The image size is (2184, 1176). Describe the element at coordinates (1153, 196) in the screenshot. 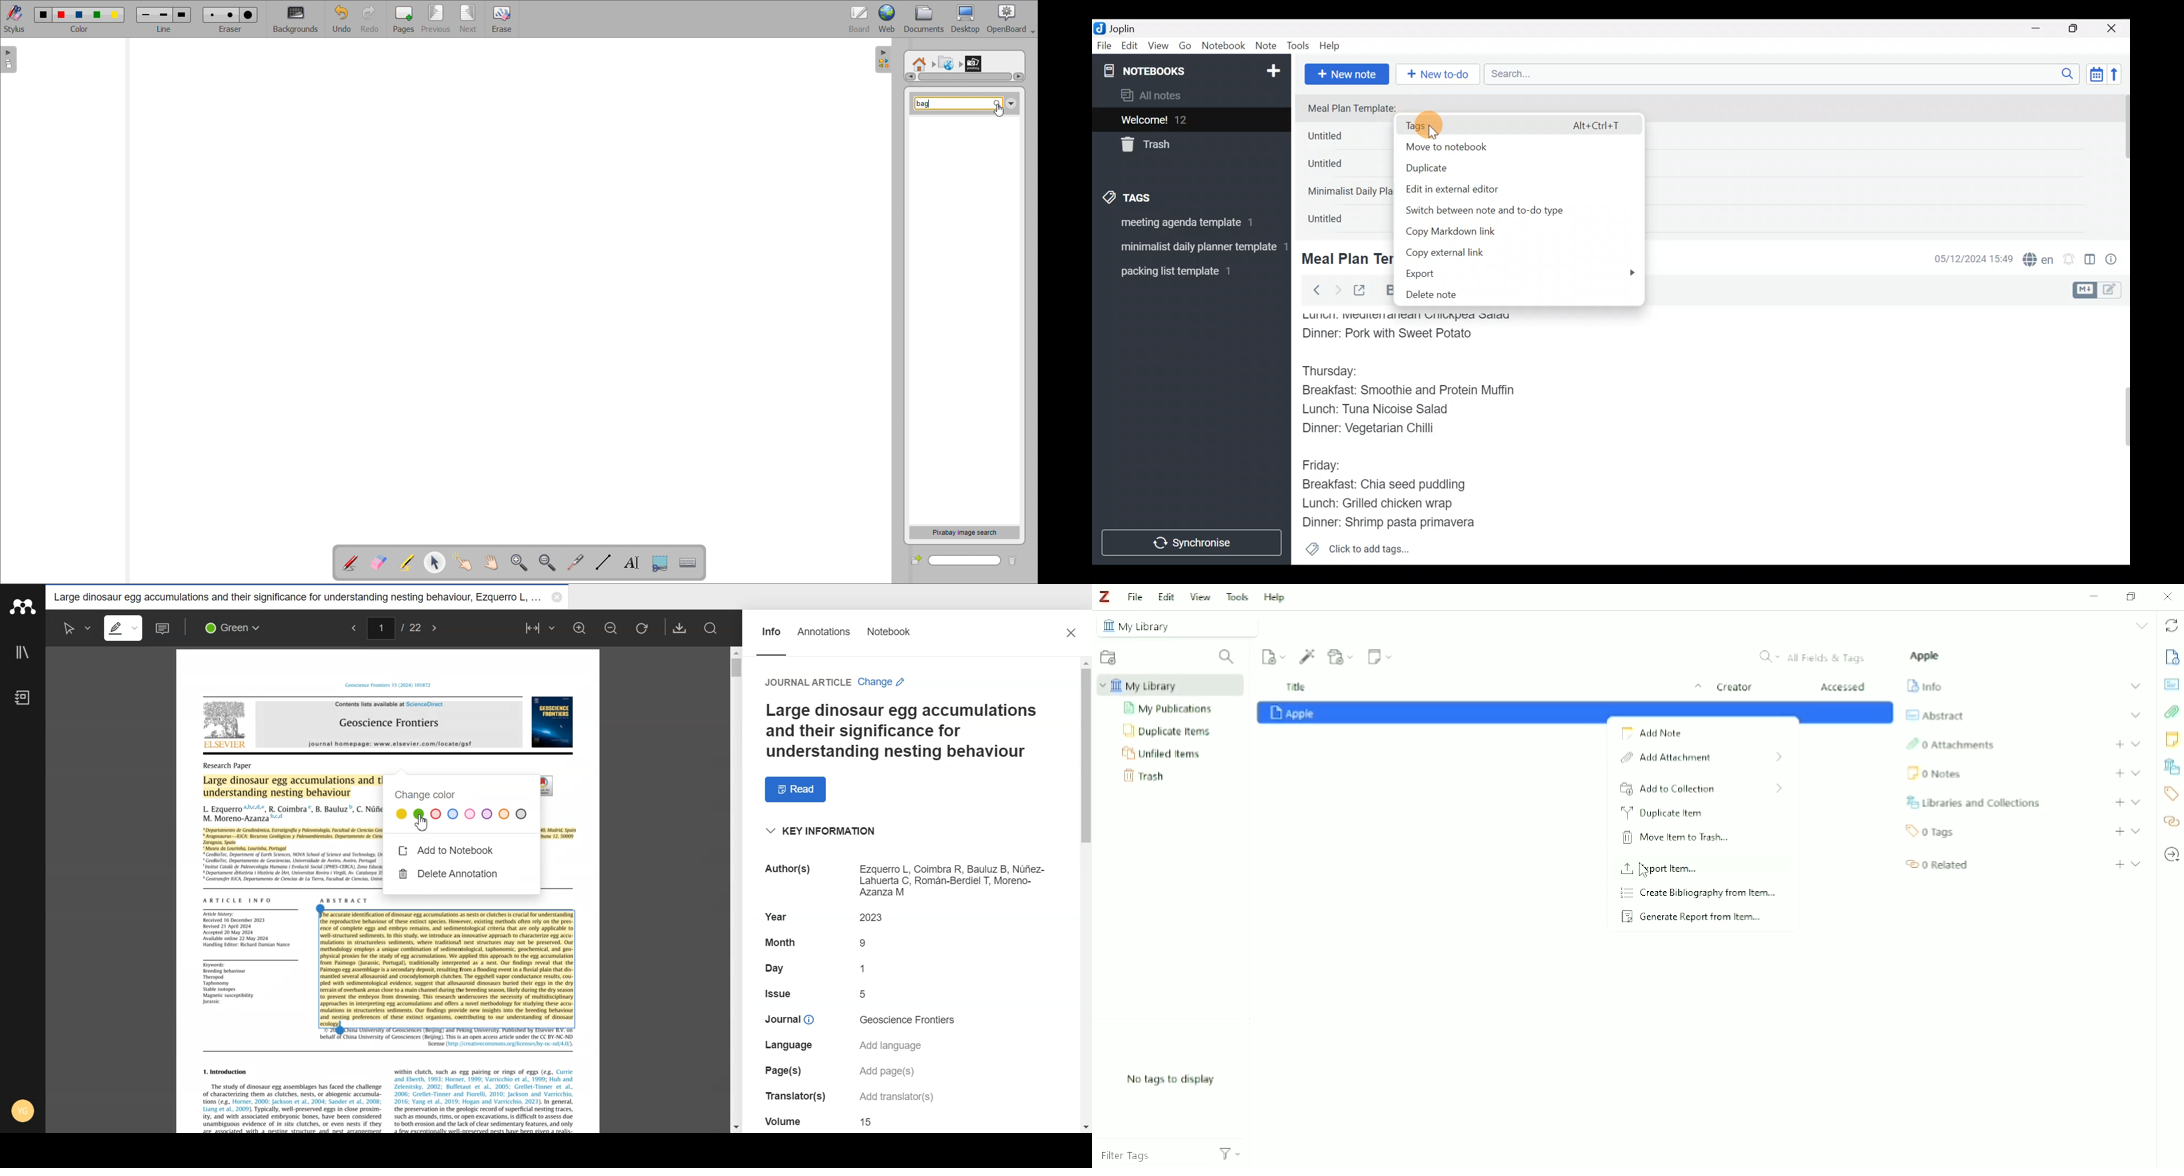

I see `Tags` at that location.